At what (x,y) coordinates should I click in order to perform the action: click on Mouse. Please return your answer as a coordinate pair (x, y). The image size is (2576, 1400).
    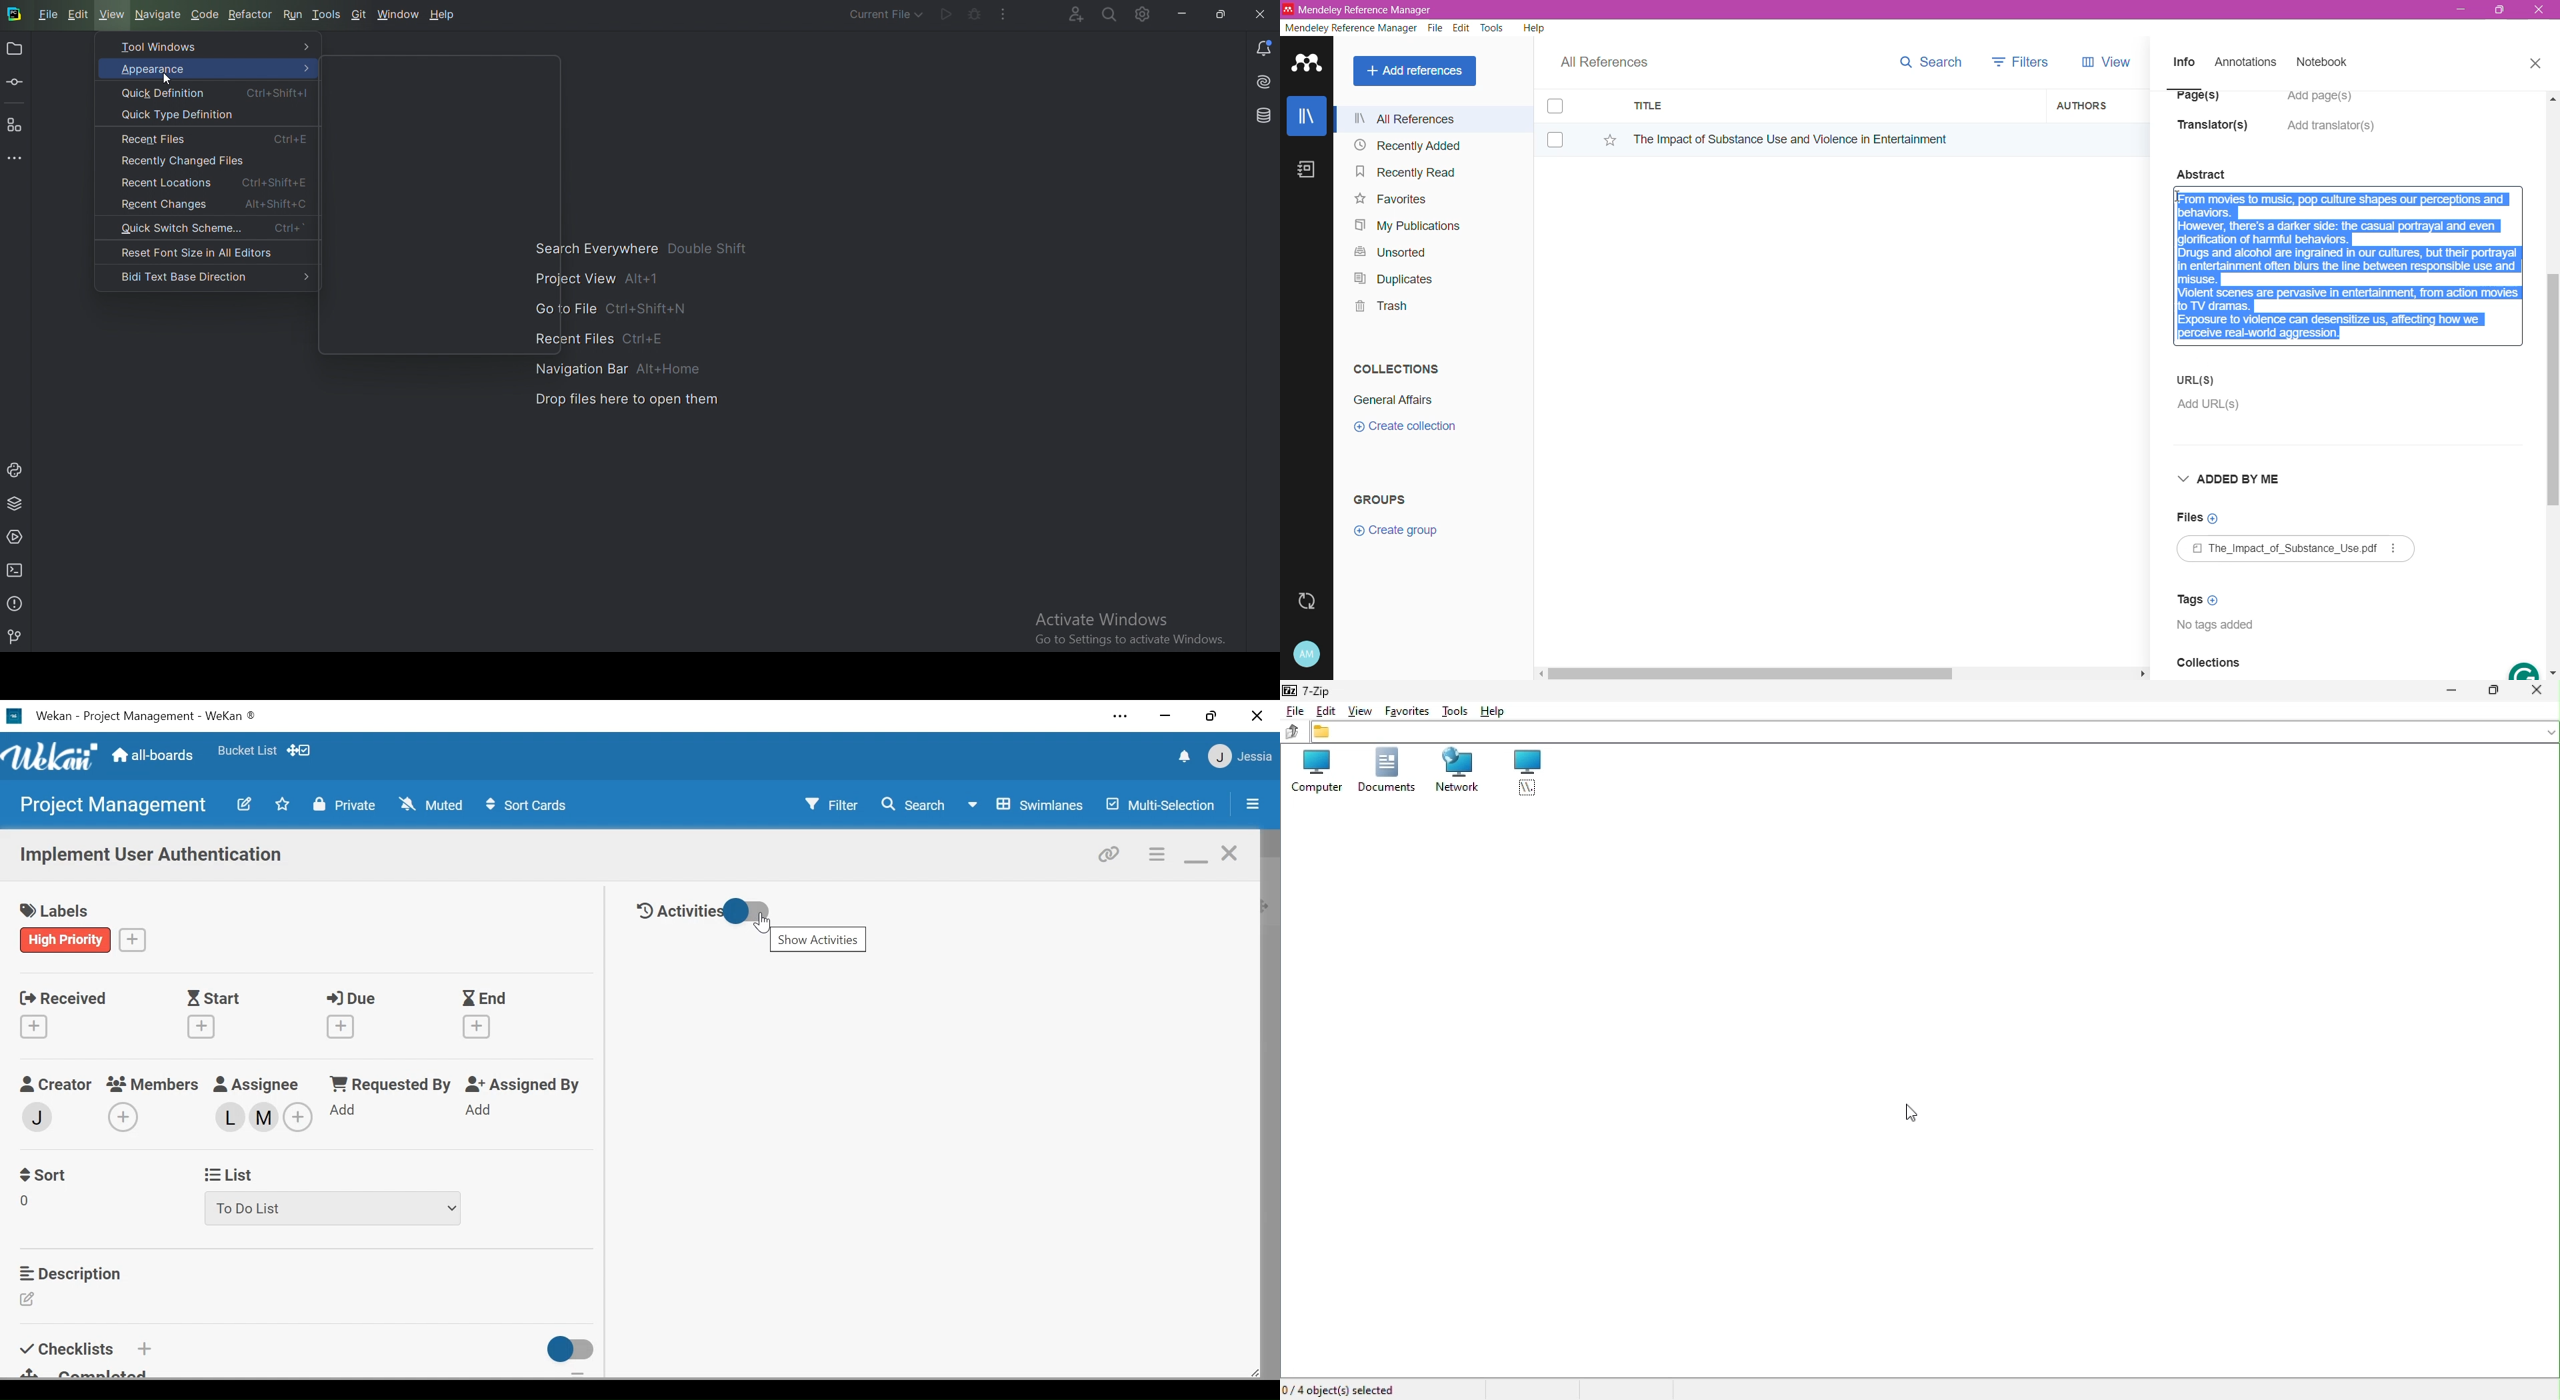
    Looking at the image, I should click on (1907, 1114).